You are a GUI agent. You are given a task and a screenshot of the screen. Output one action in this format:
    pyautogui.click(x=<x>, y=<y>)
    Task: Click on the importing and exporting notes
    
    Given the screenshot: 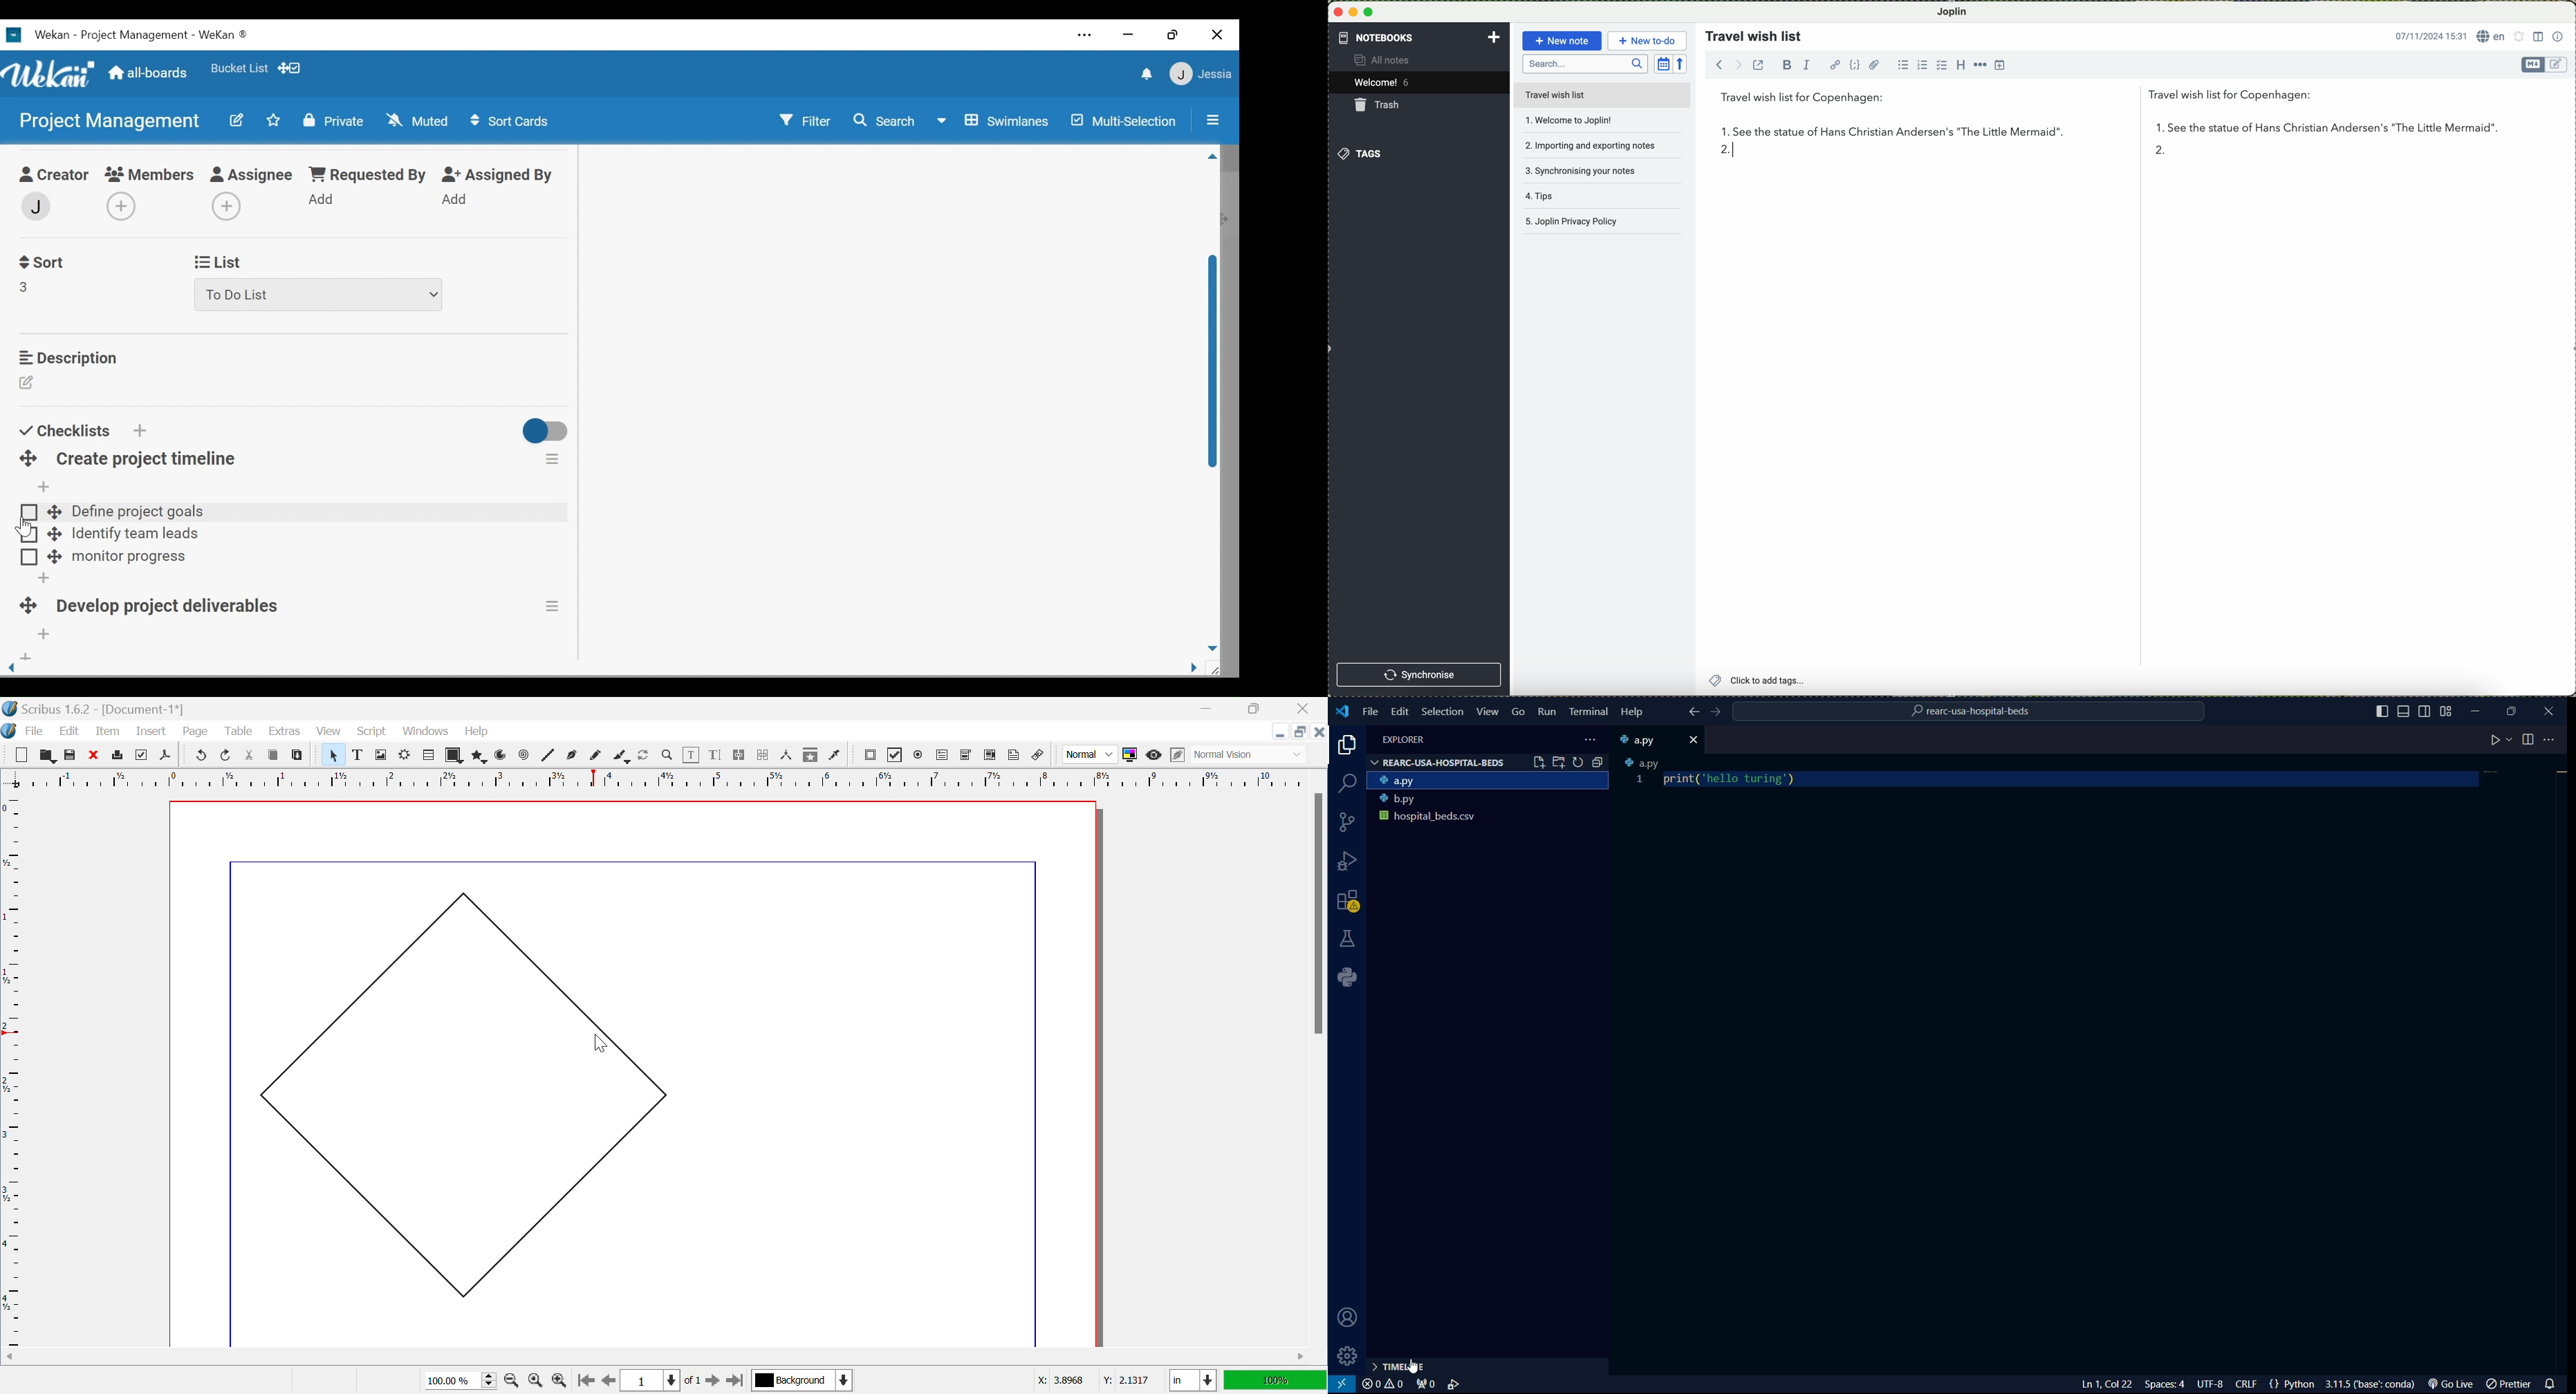 What is the action you would take?
    pyautogui.click(x=1590, y=145)
    